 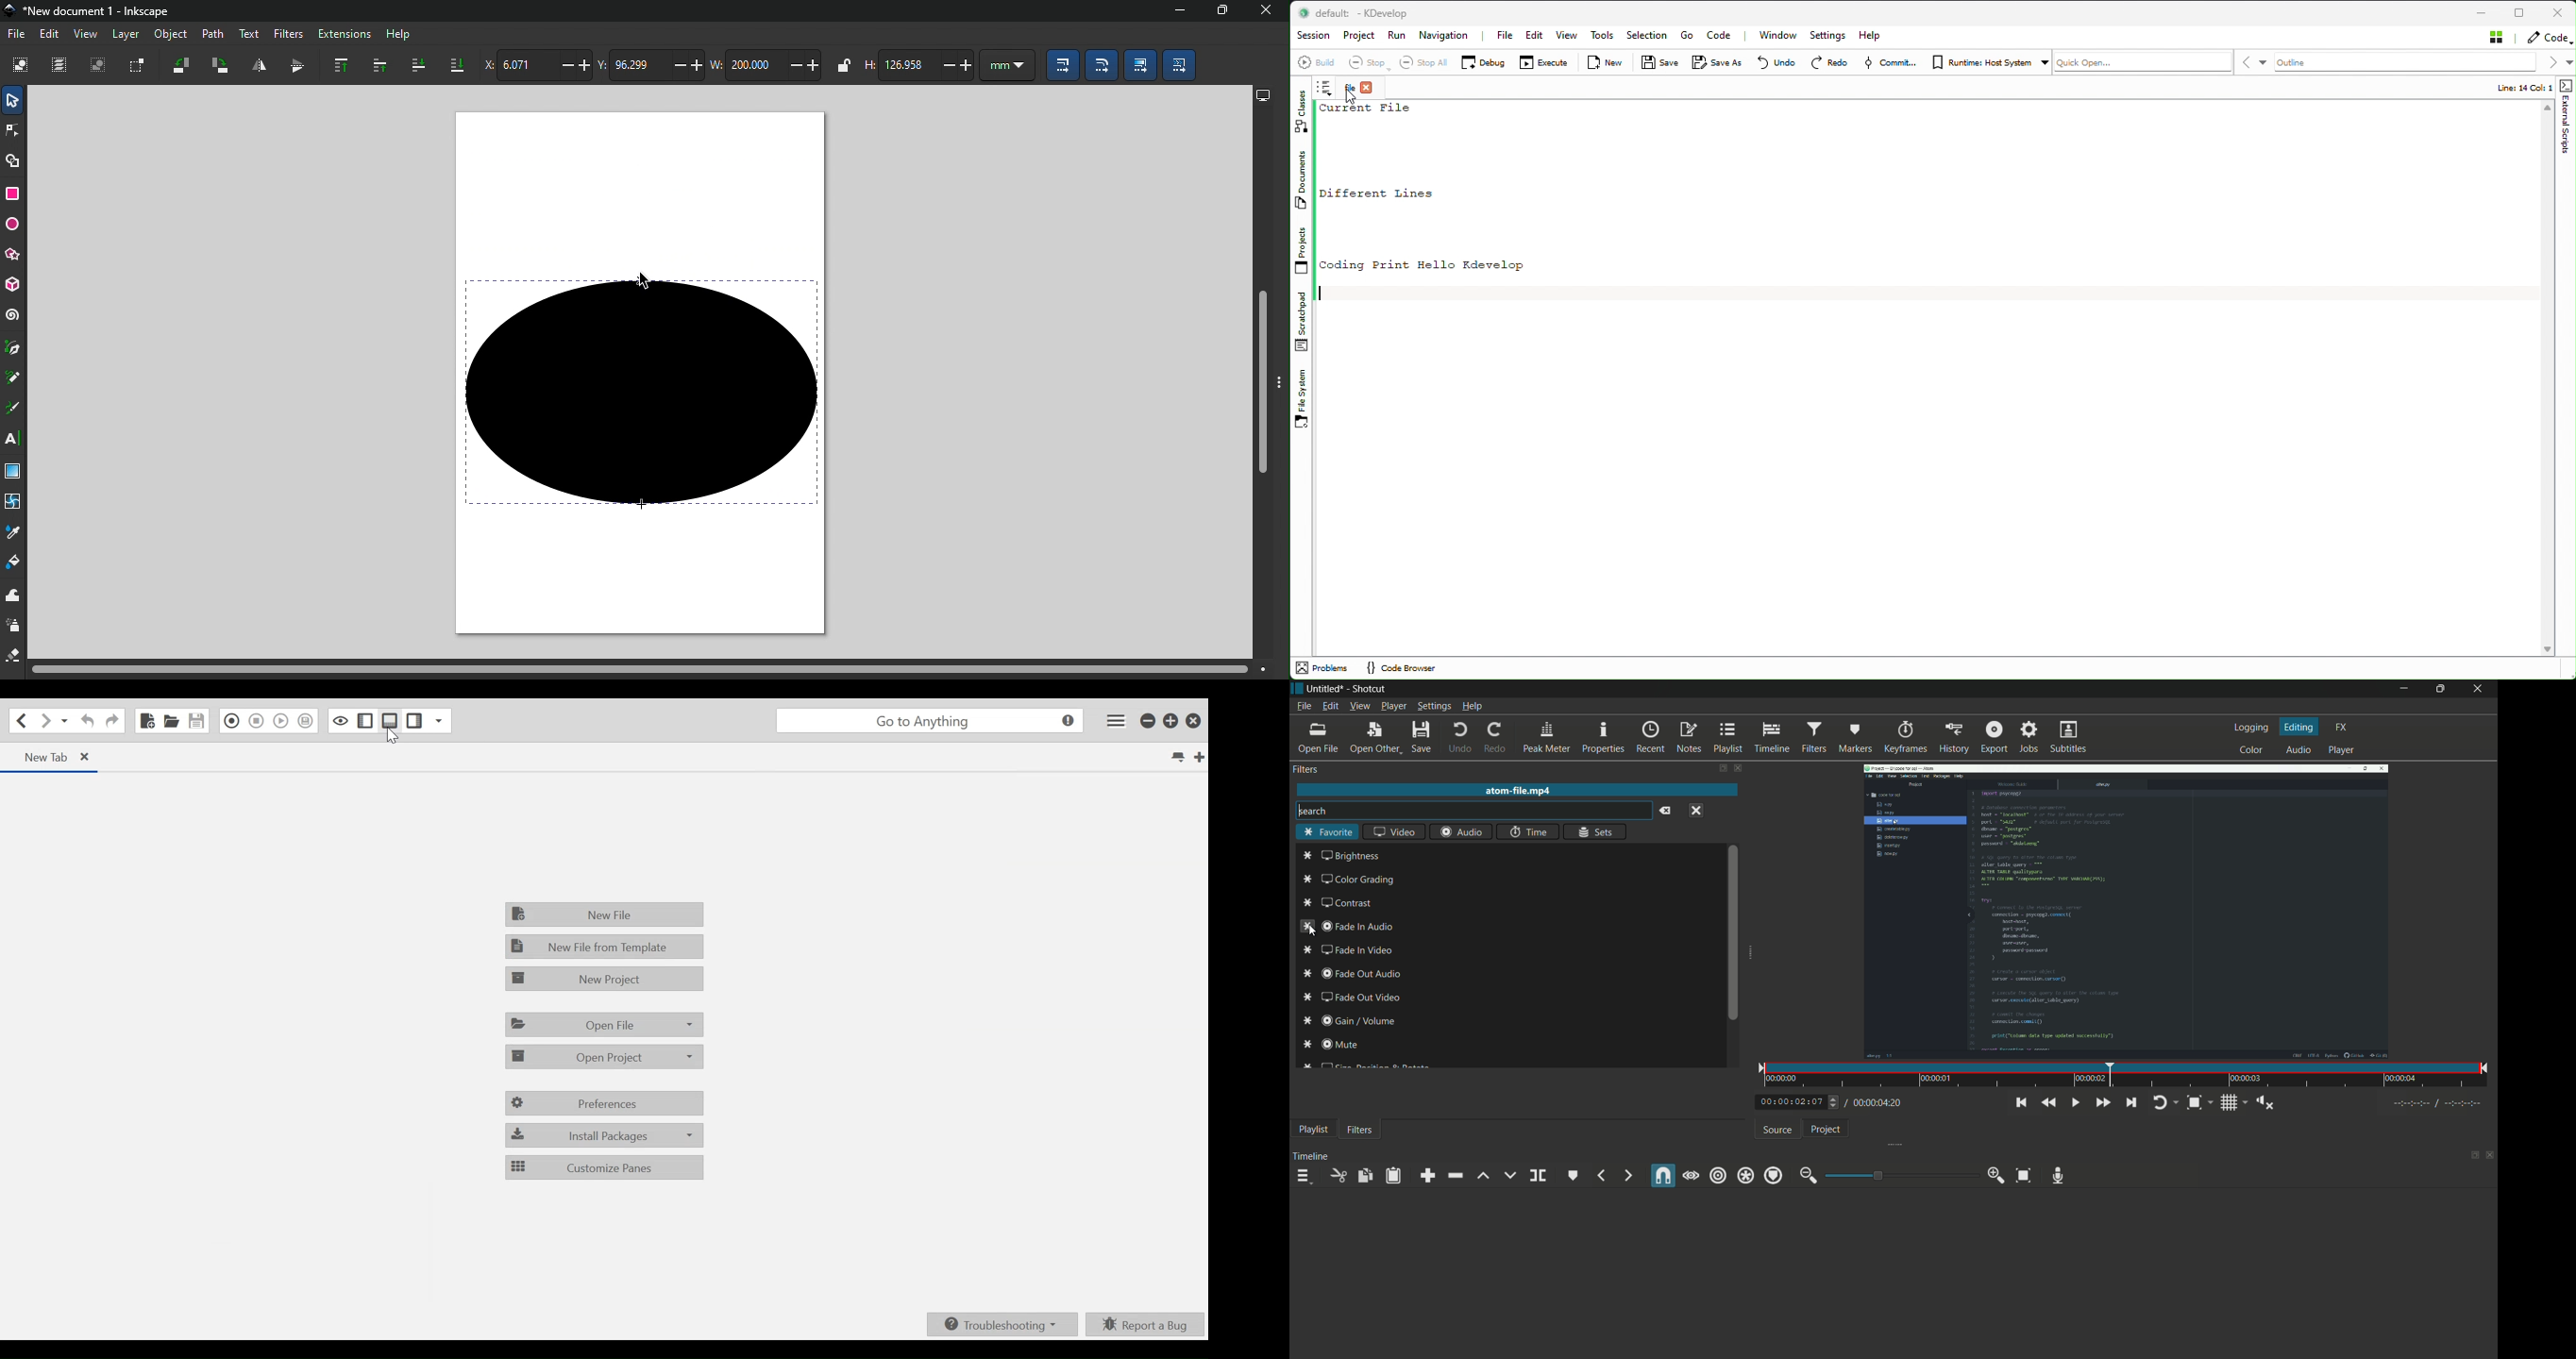 What do you see at coordinates (1340, 1044) in the screenshot?
I see `mute` at bounding box center [1340, 1044].